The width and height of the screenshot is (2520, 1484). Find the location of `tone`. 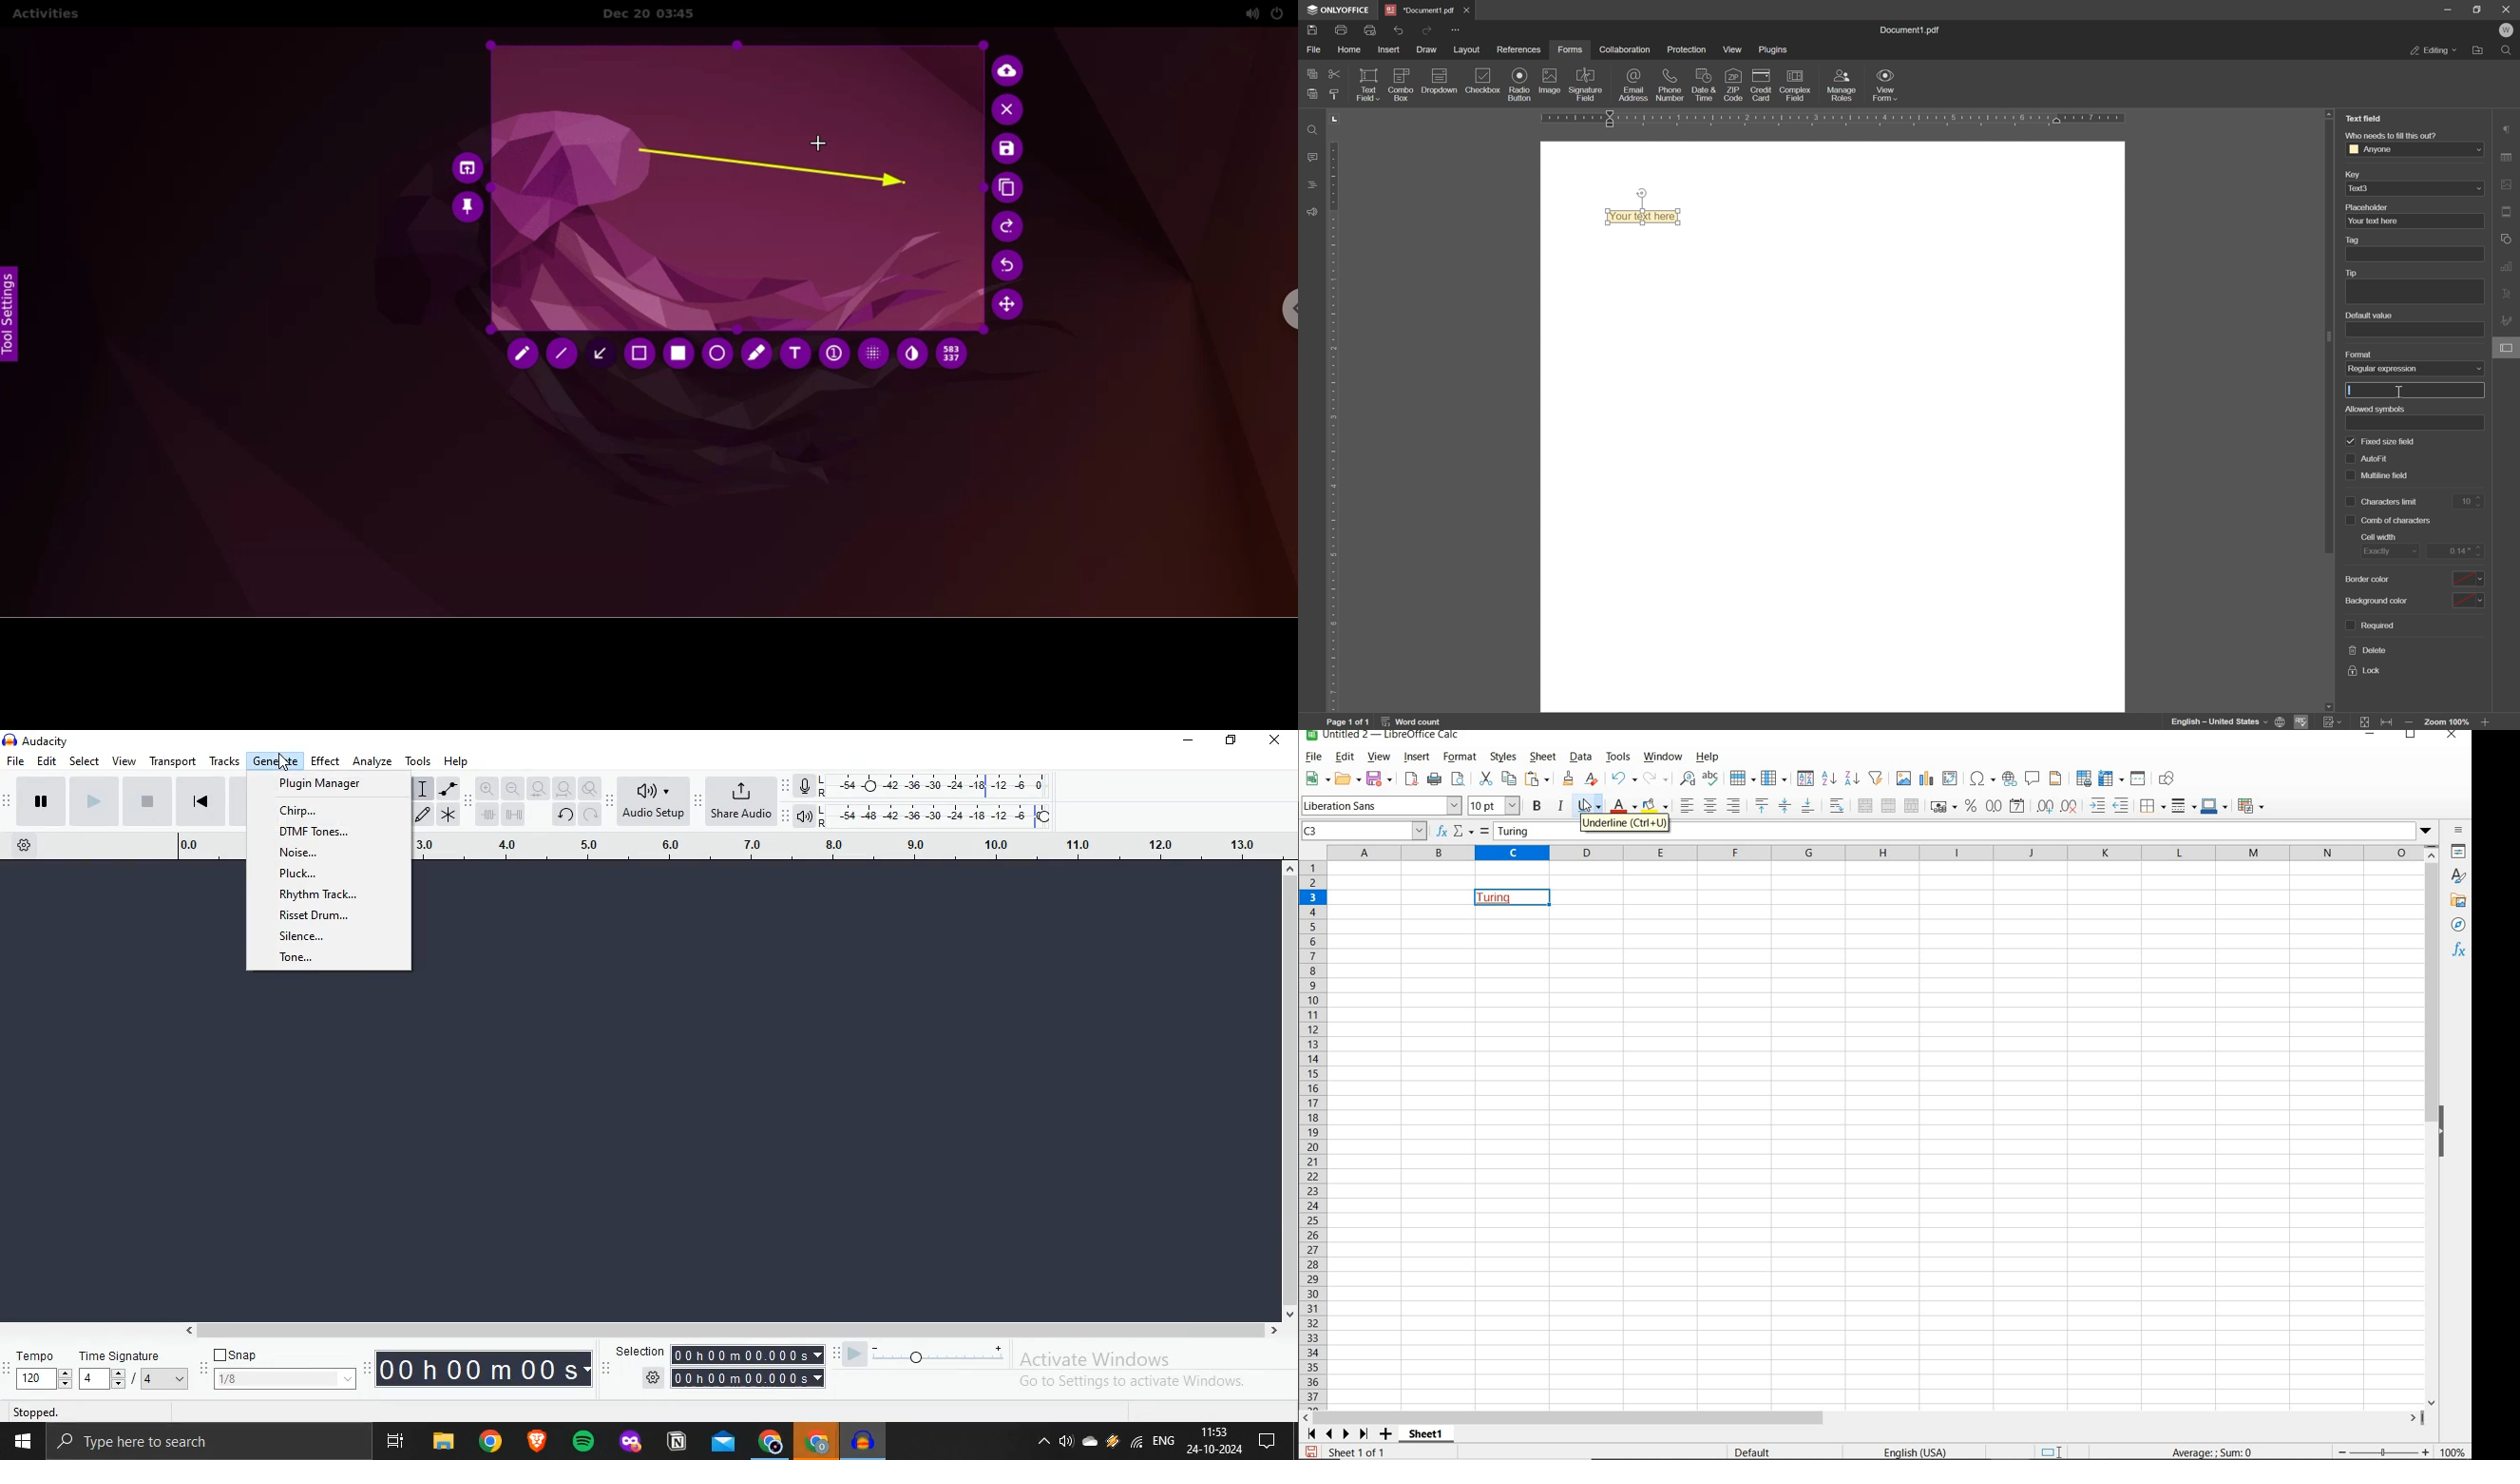

tone is located at coordinates (315, 960).